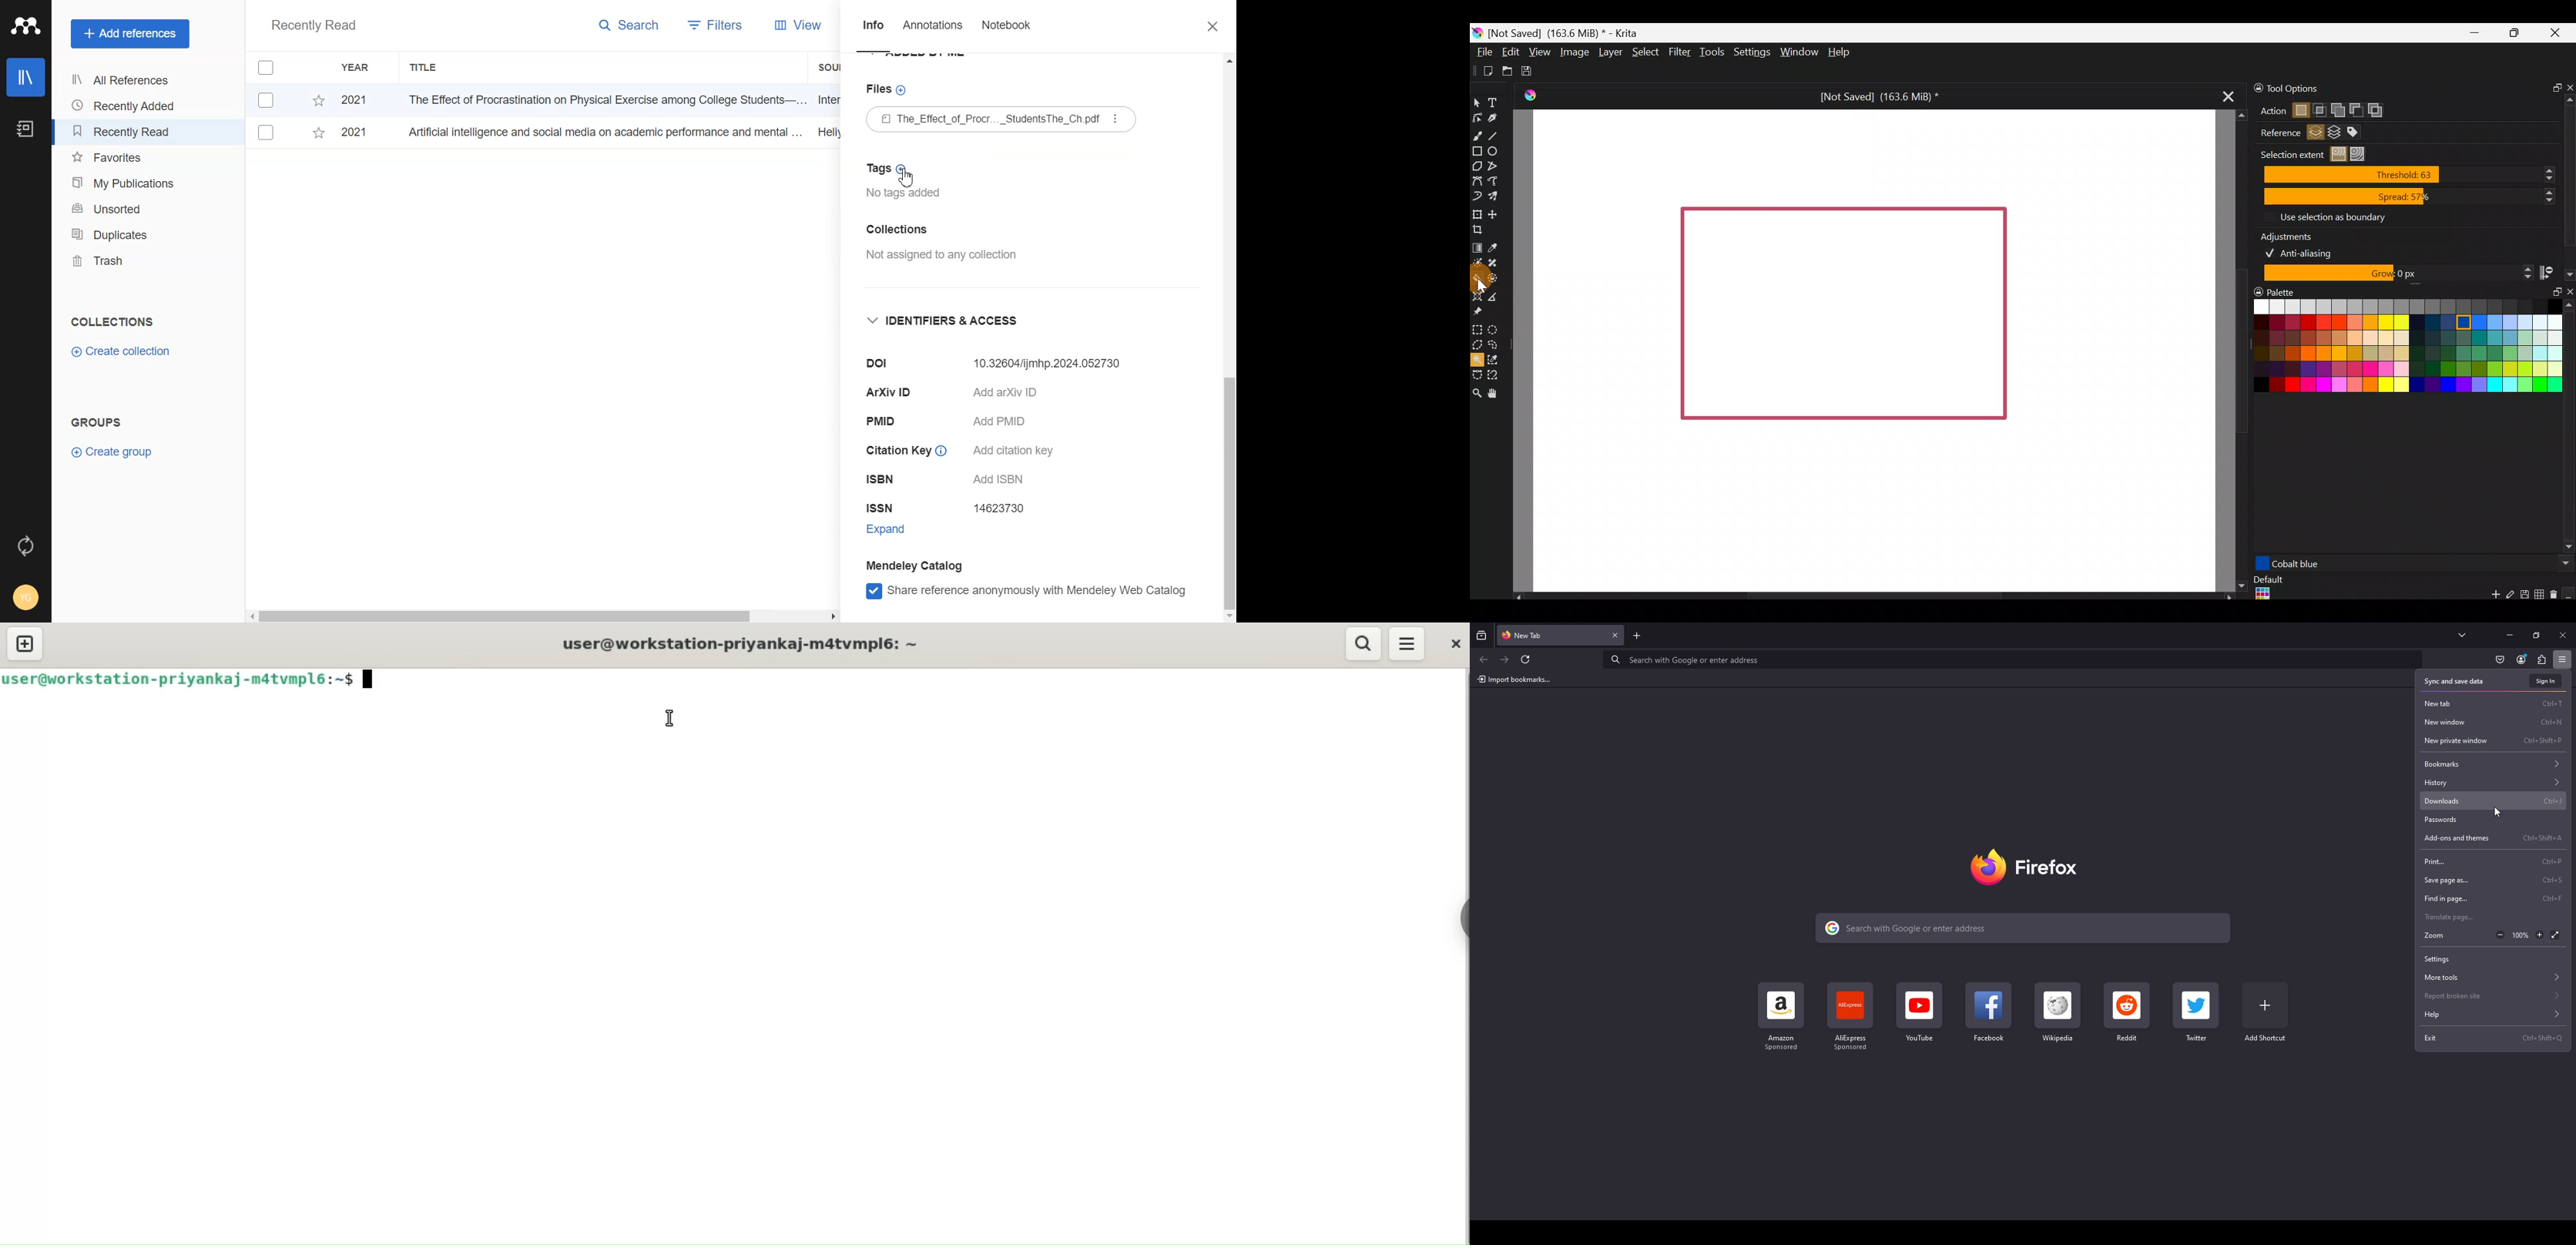  What do you see at coordinates (2197, 1012) in the screenshot?
I see `Twitter` at bounding box center [2197, 1012].